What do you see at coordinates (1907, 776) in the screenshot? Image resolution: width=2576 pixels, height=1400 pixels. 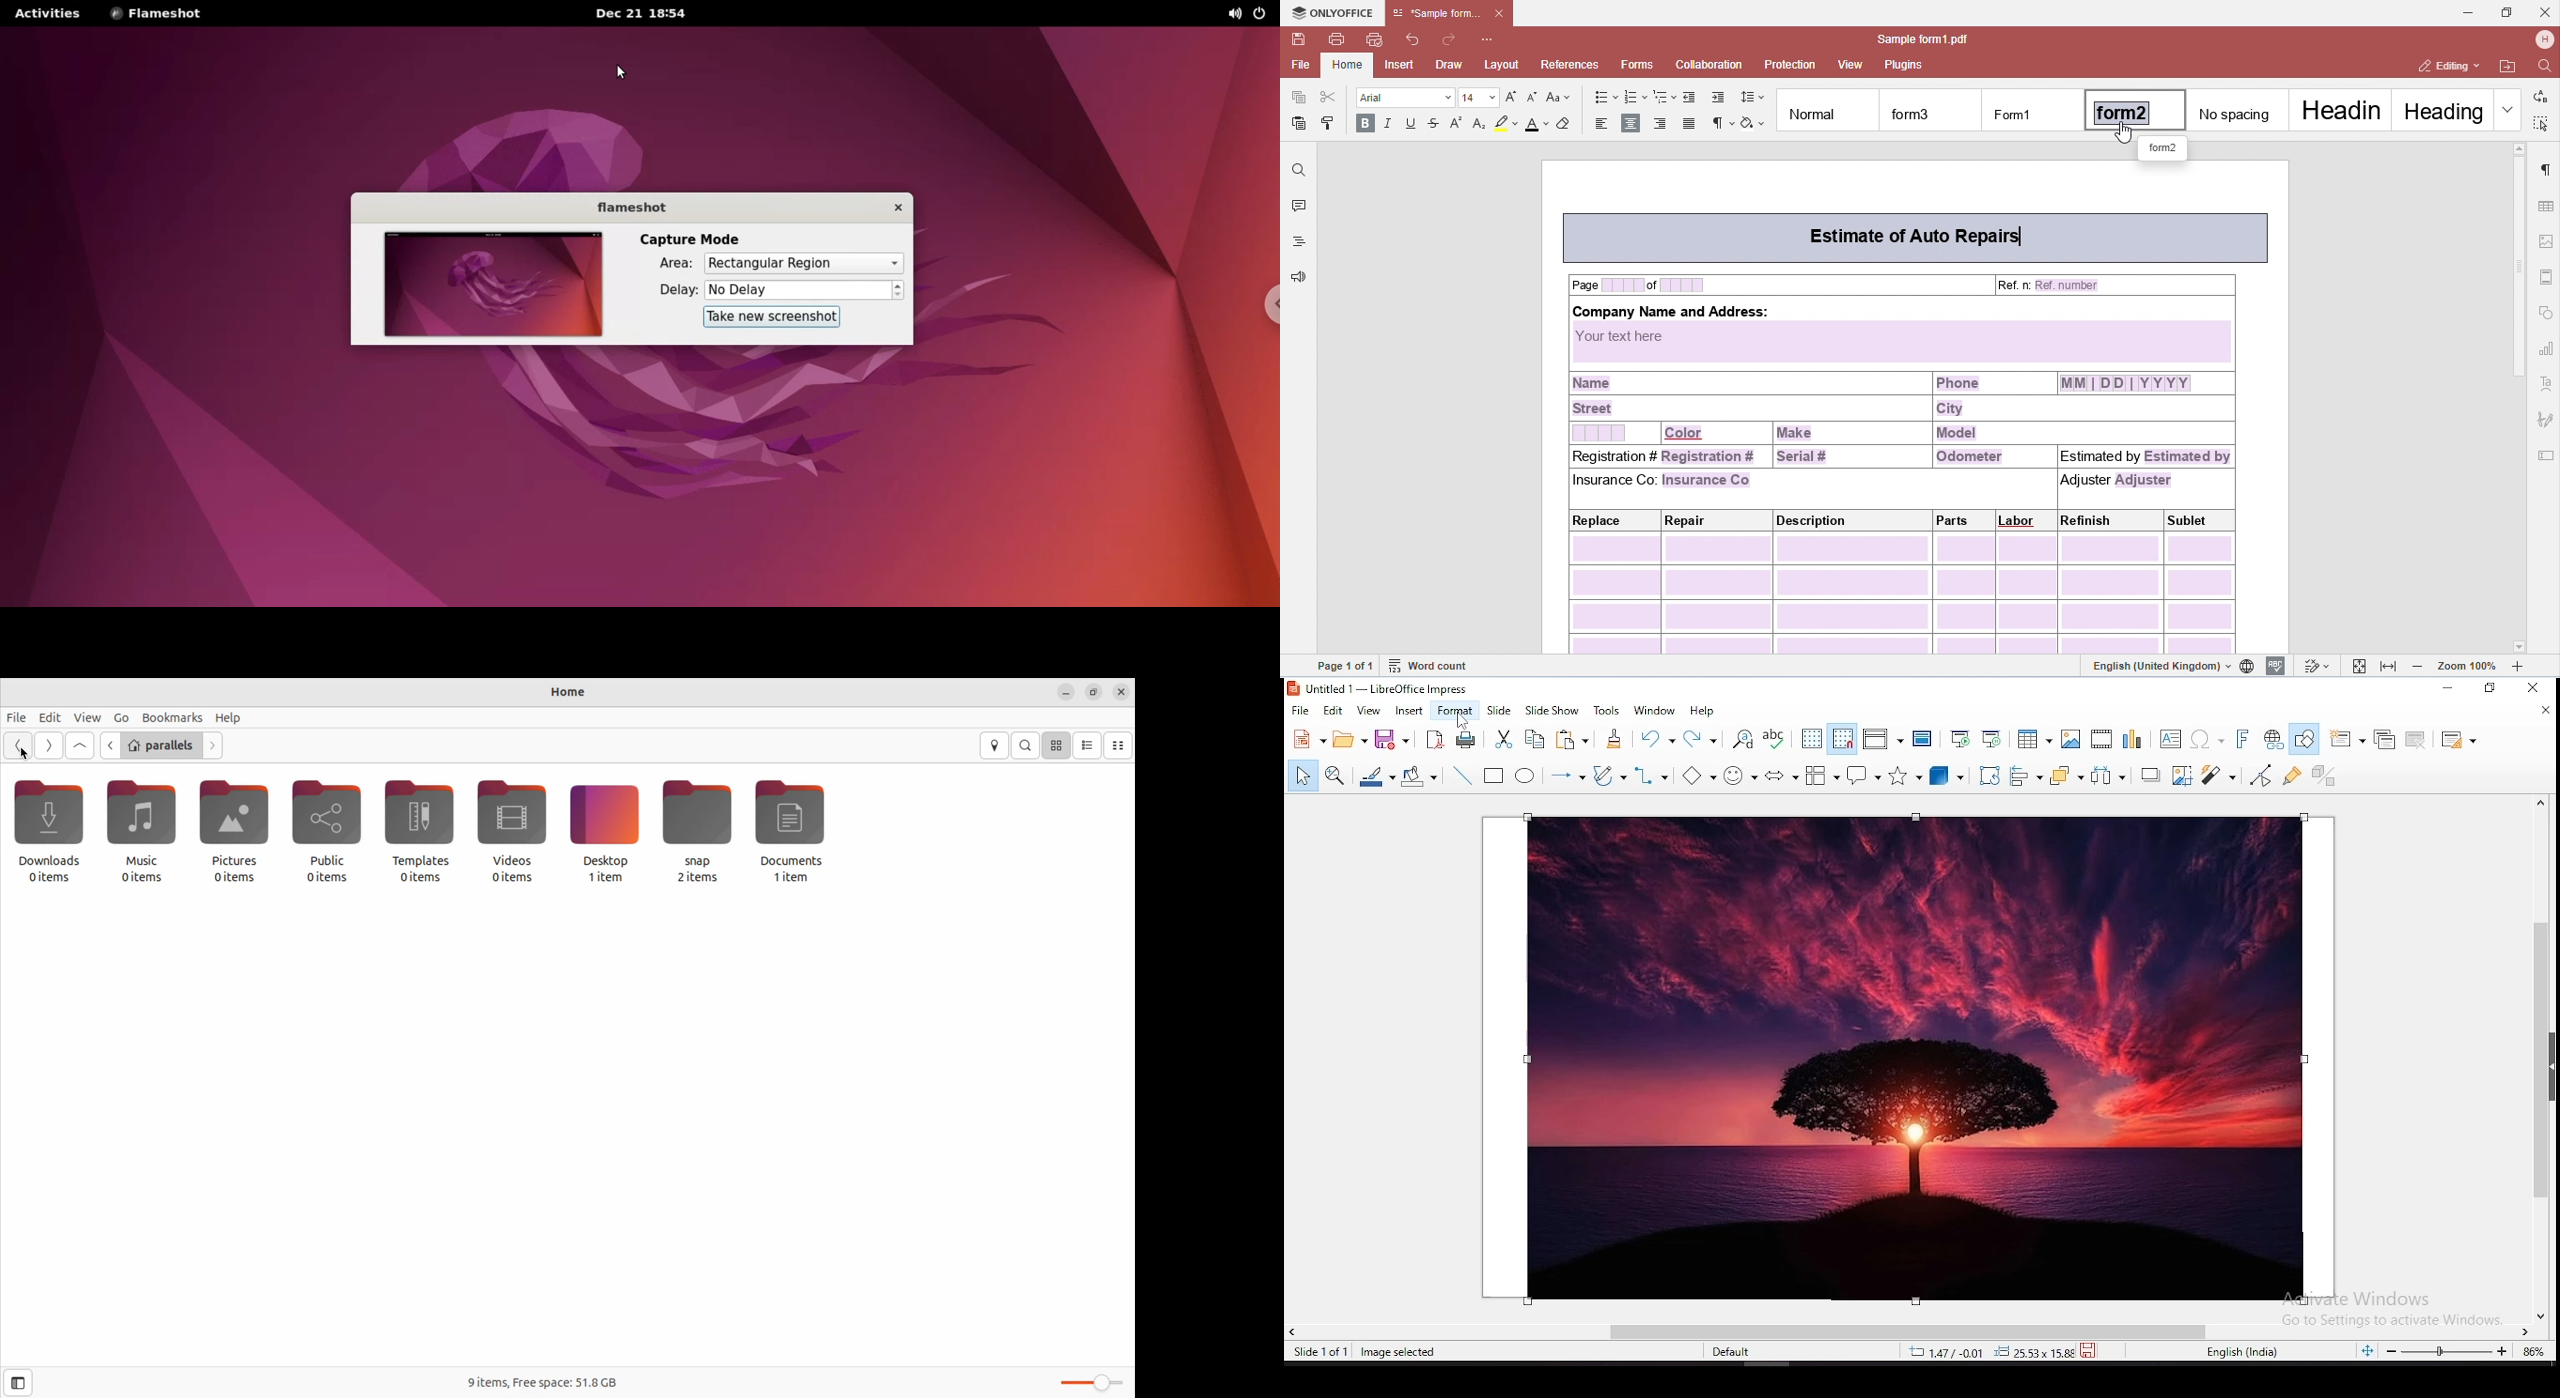 I see `stars and banners` at bounding box center [1907, 776].